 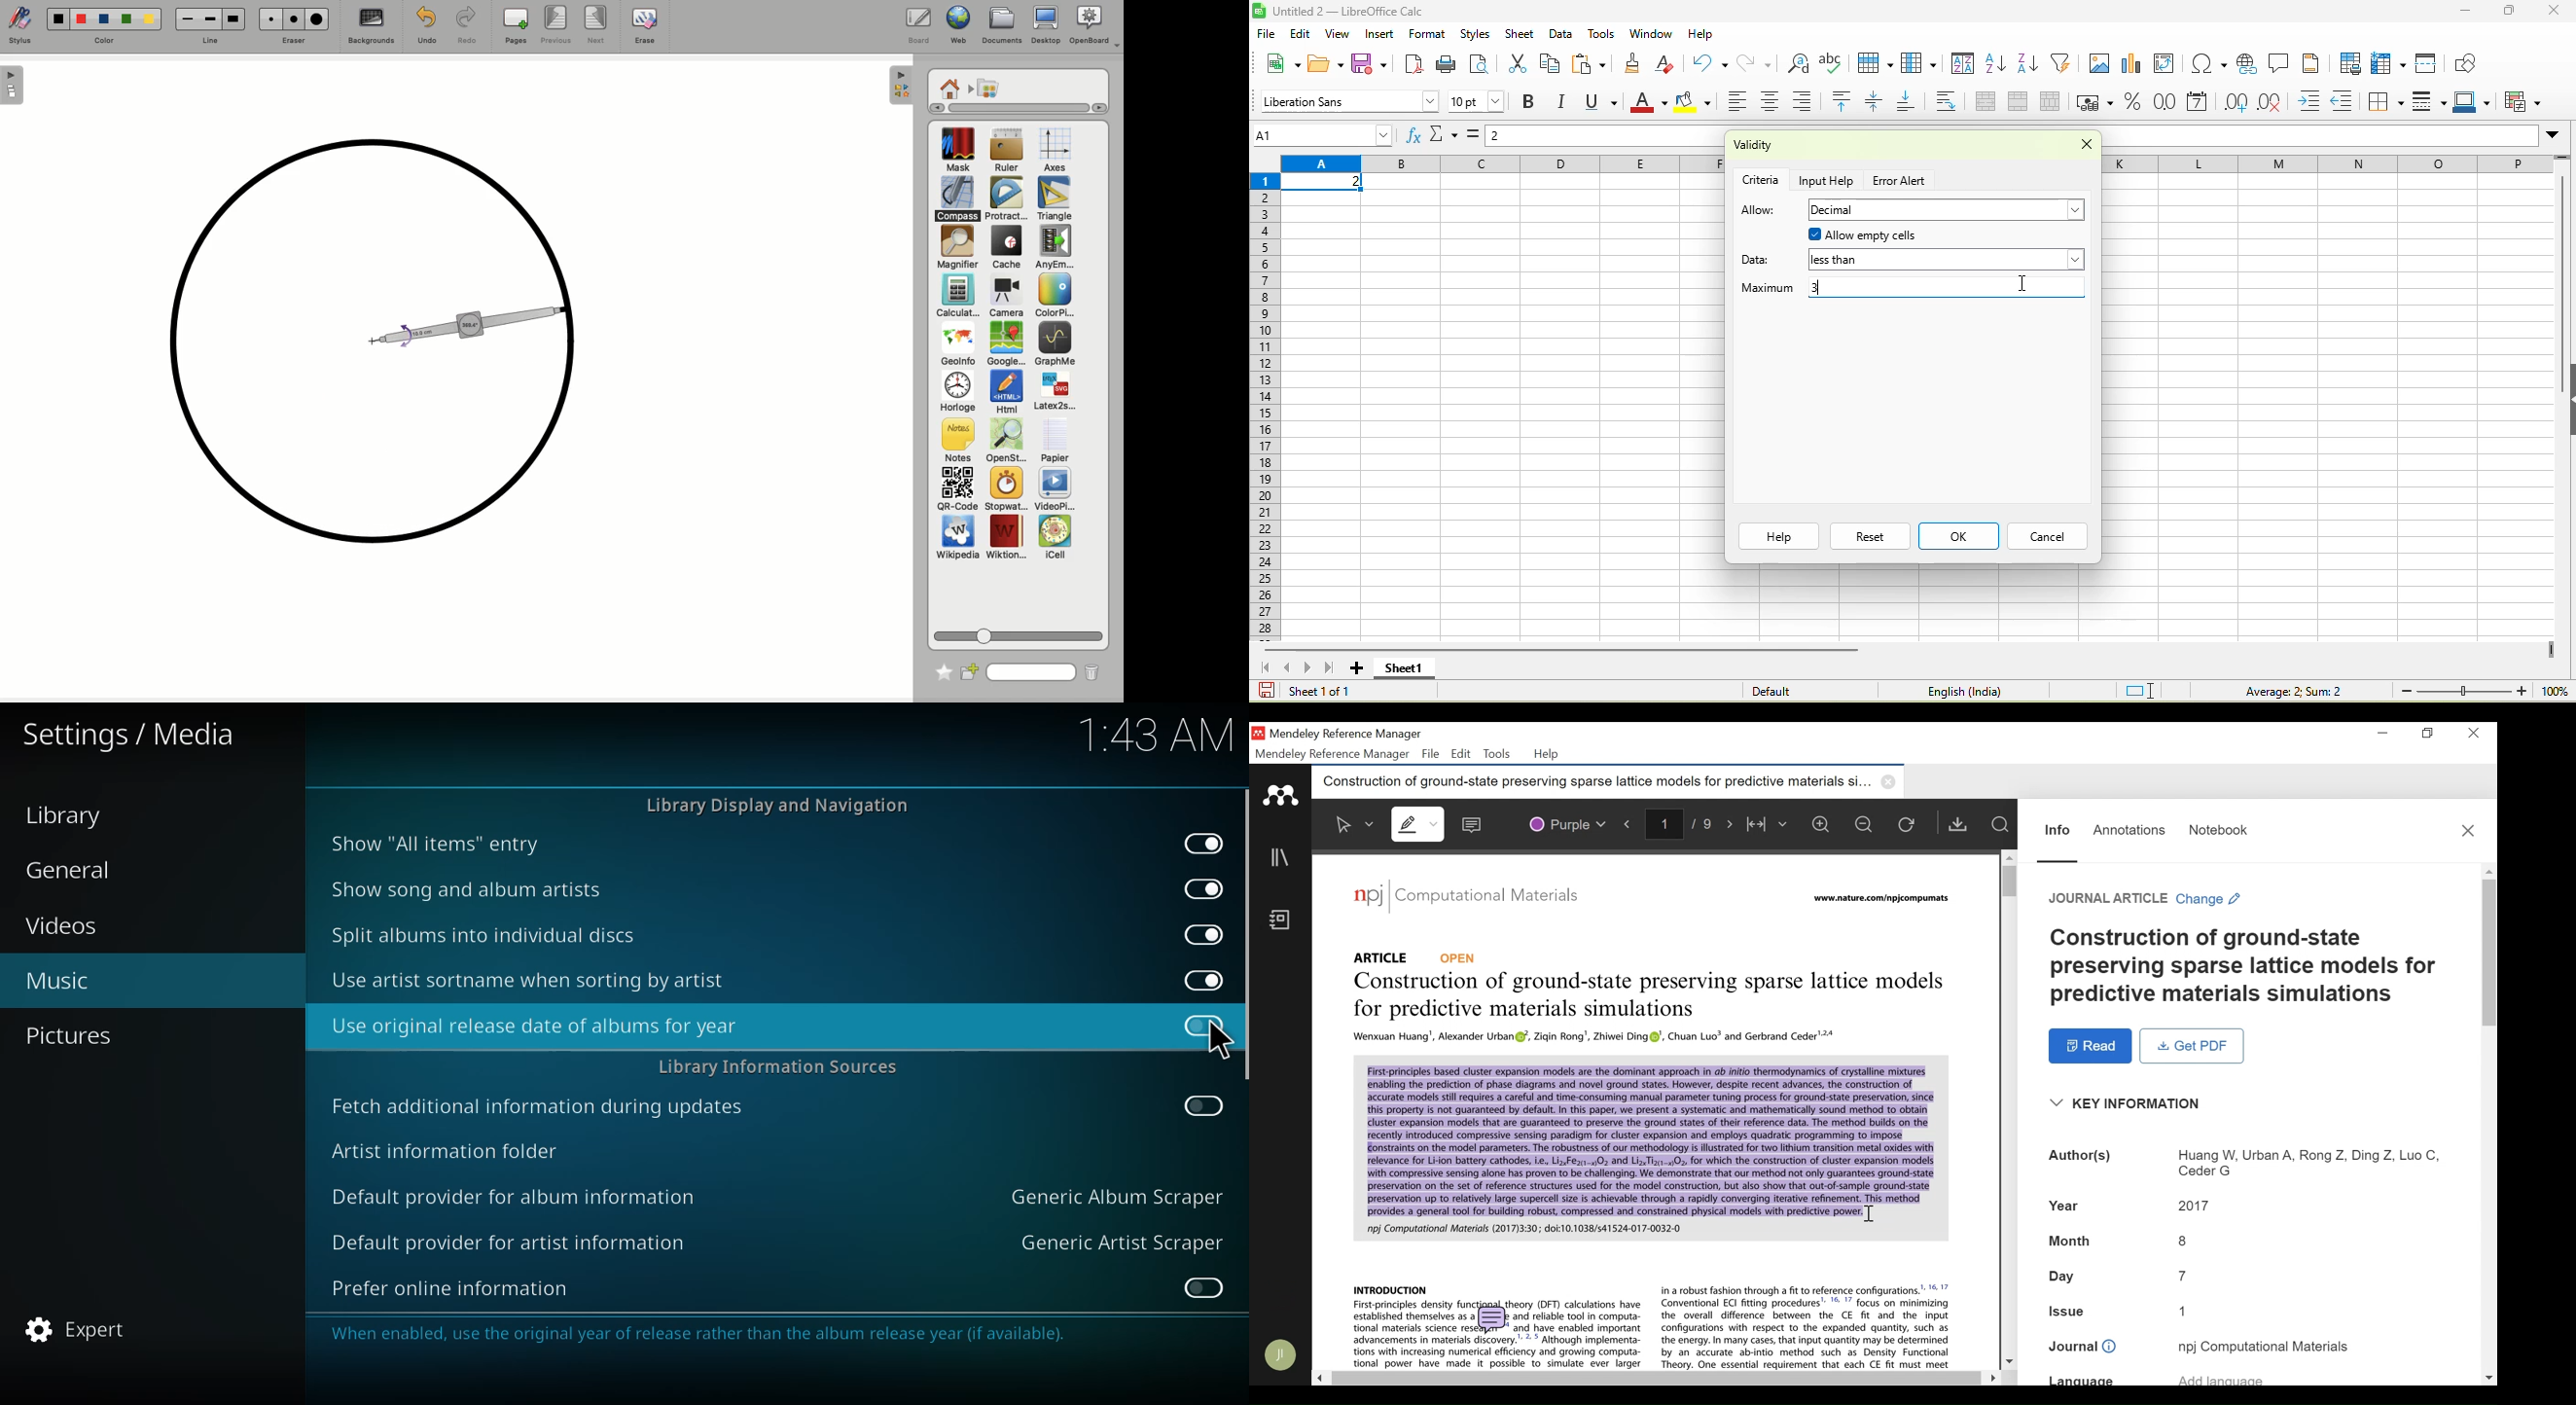 I want to click on Library, so click(x=1281, y=857).